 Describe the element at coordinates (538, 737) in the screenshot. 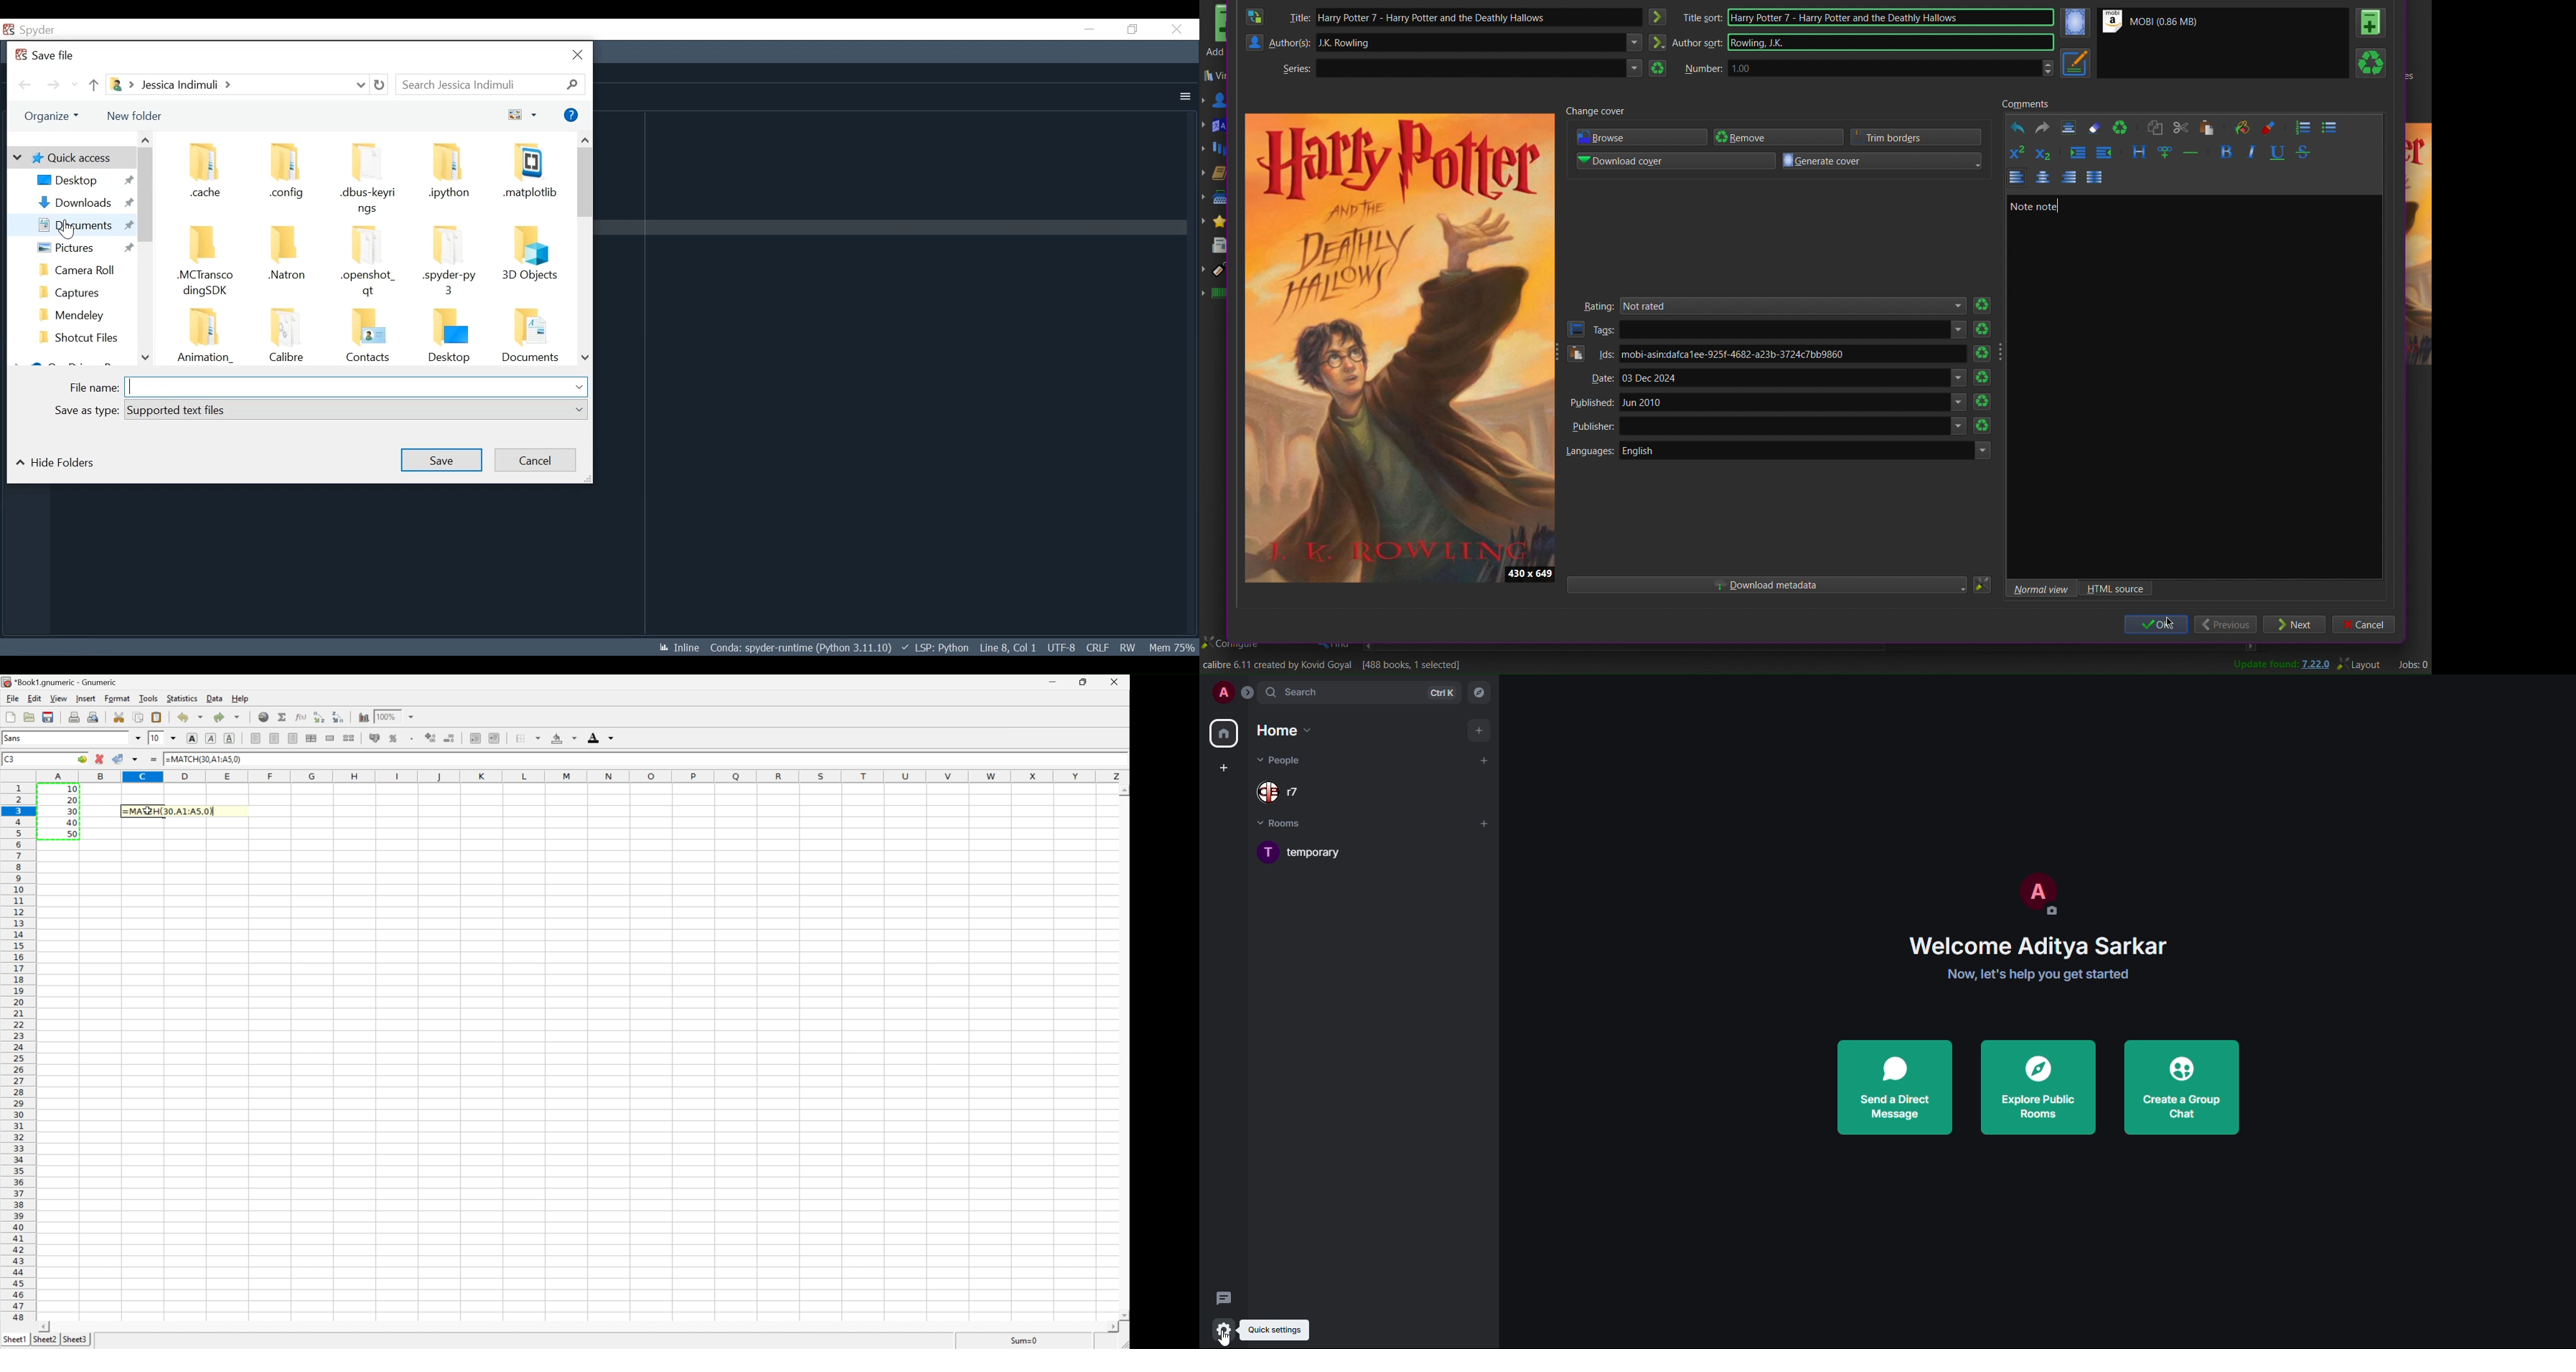

I see `Drop down` at that location.